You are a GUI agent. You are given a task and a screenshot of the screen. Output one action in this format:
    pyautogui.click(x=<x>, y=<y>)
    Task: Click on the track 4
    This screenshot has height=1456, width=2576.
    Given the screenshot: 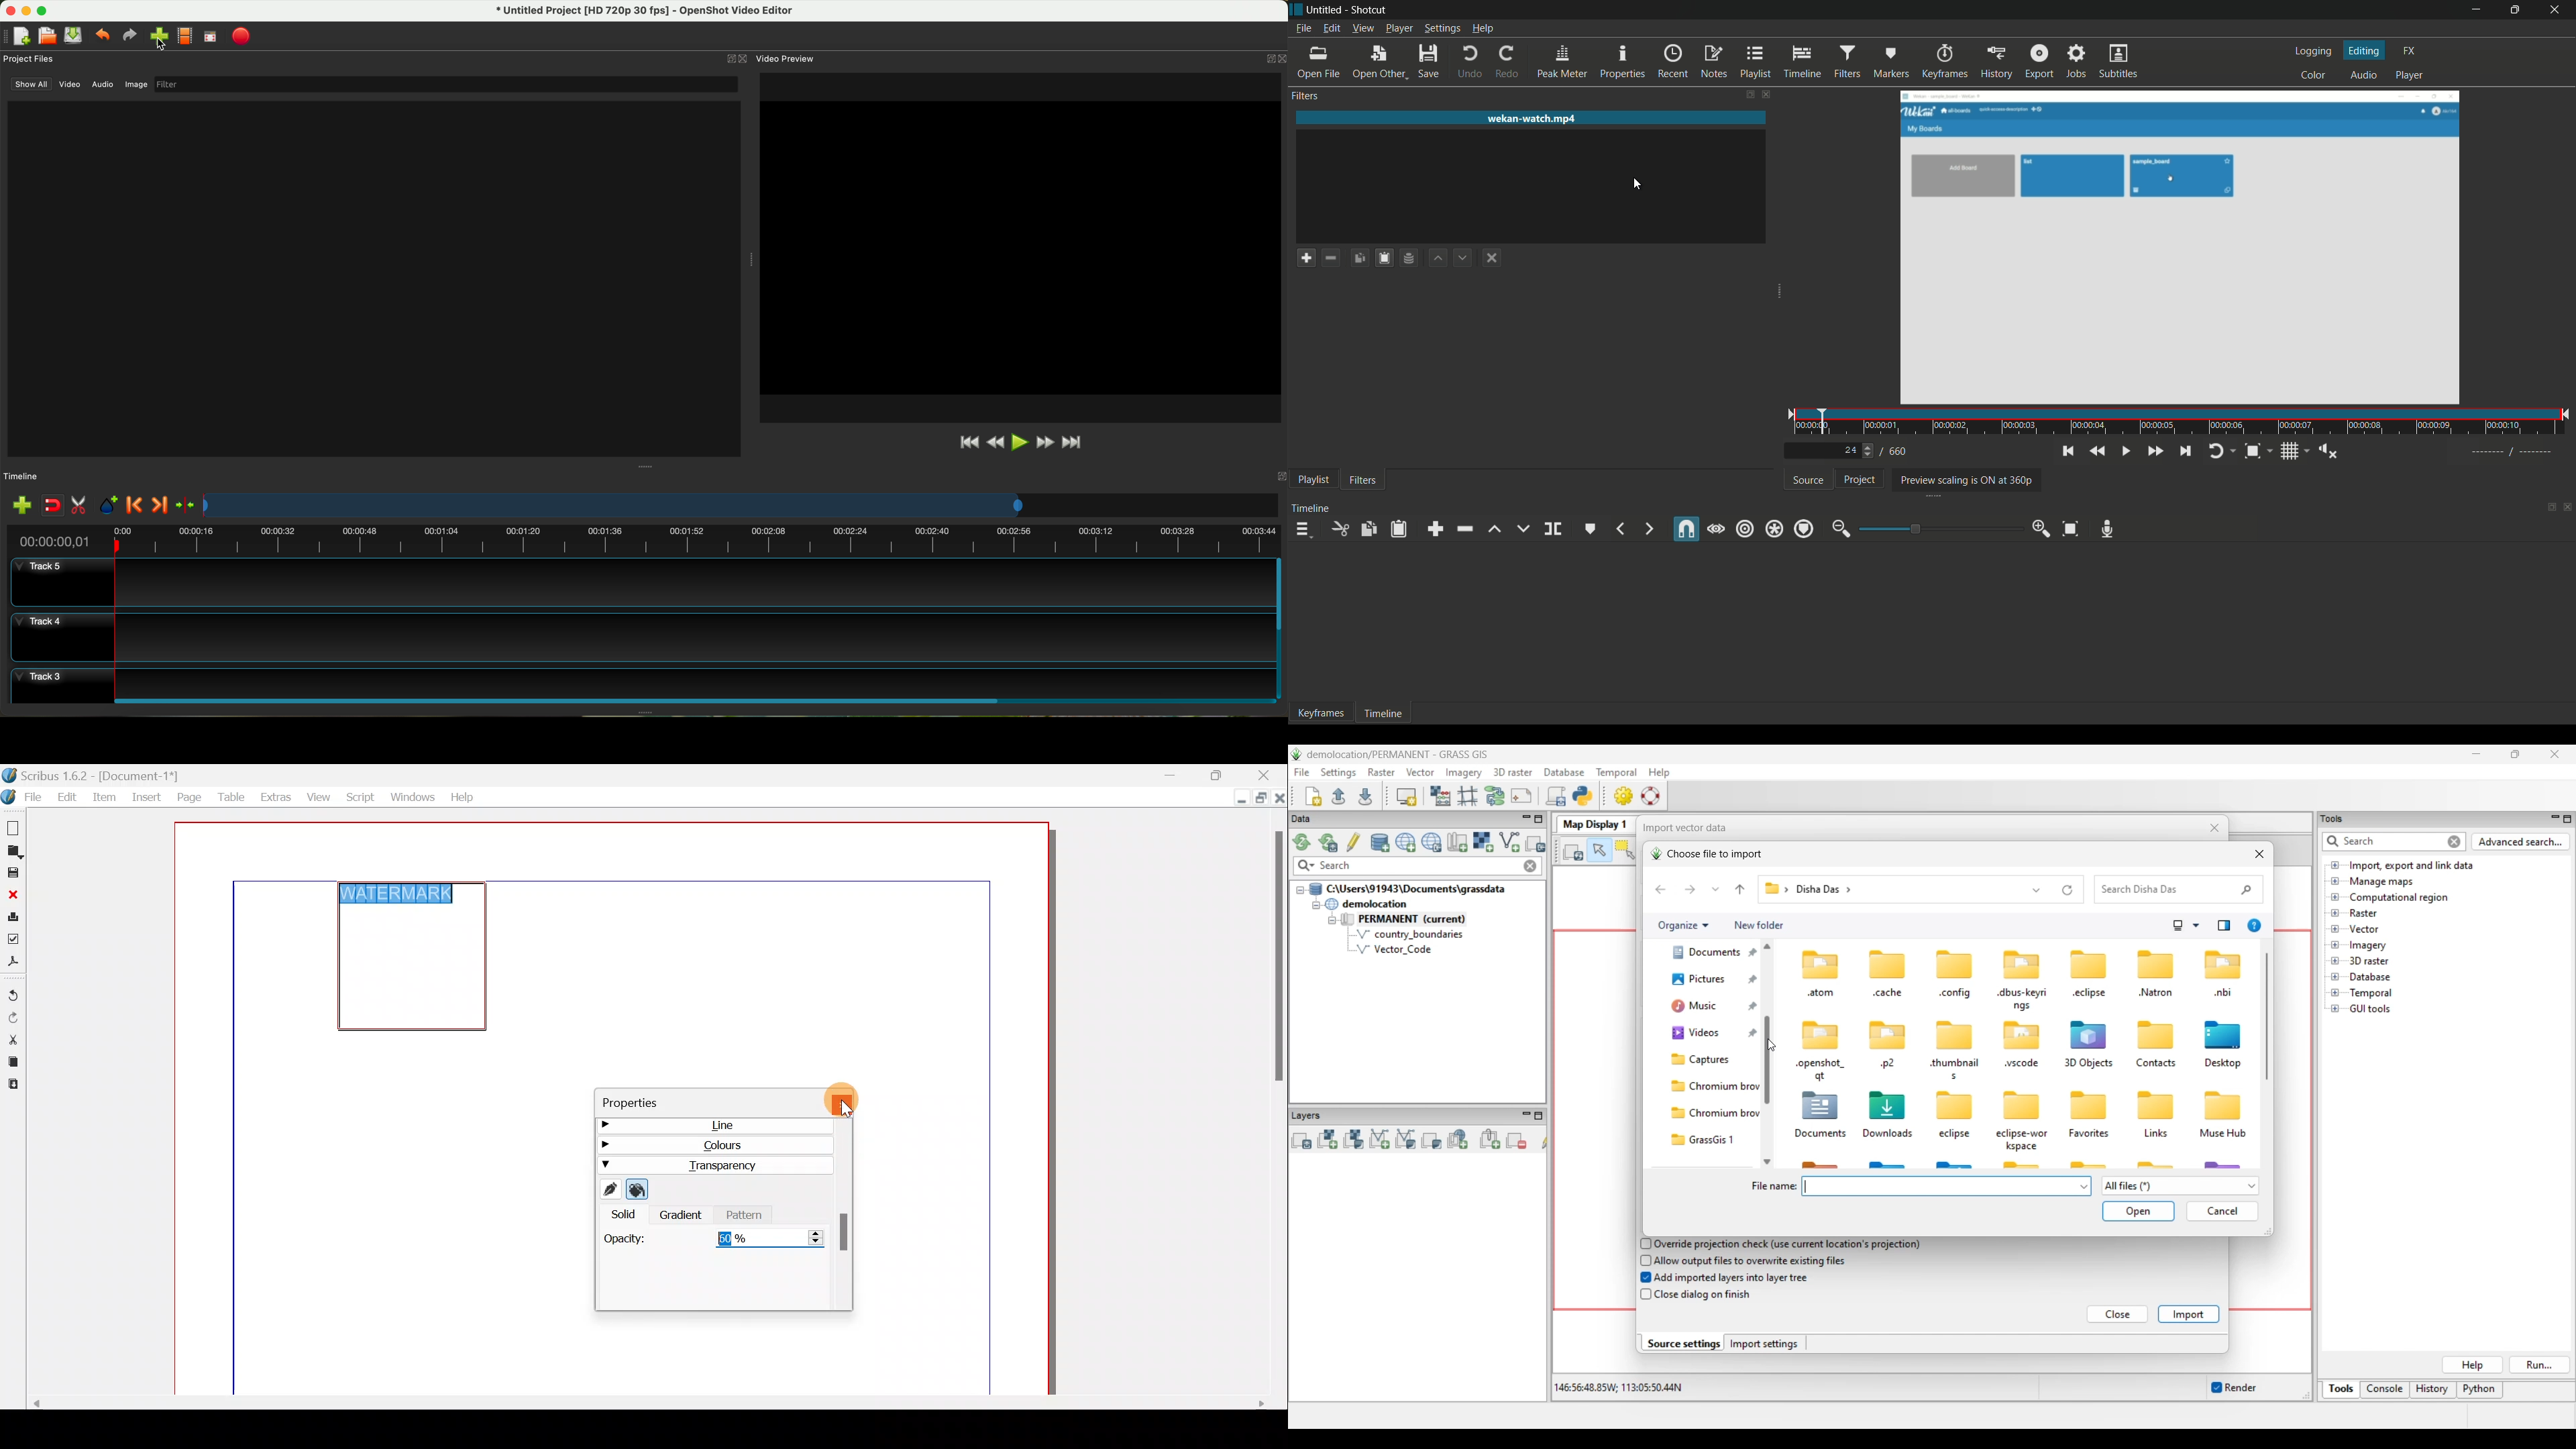 What is the action you would take?
    pyautogui.click(x=641, y=637)
    